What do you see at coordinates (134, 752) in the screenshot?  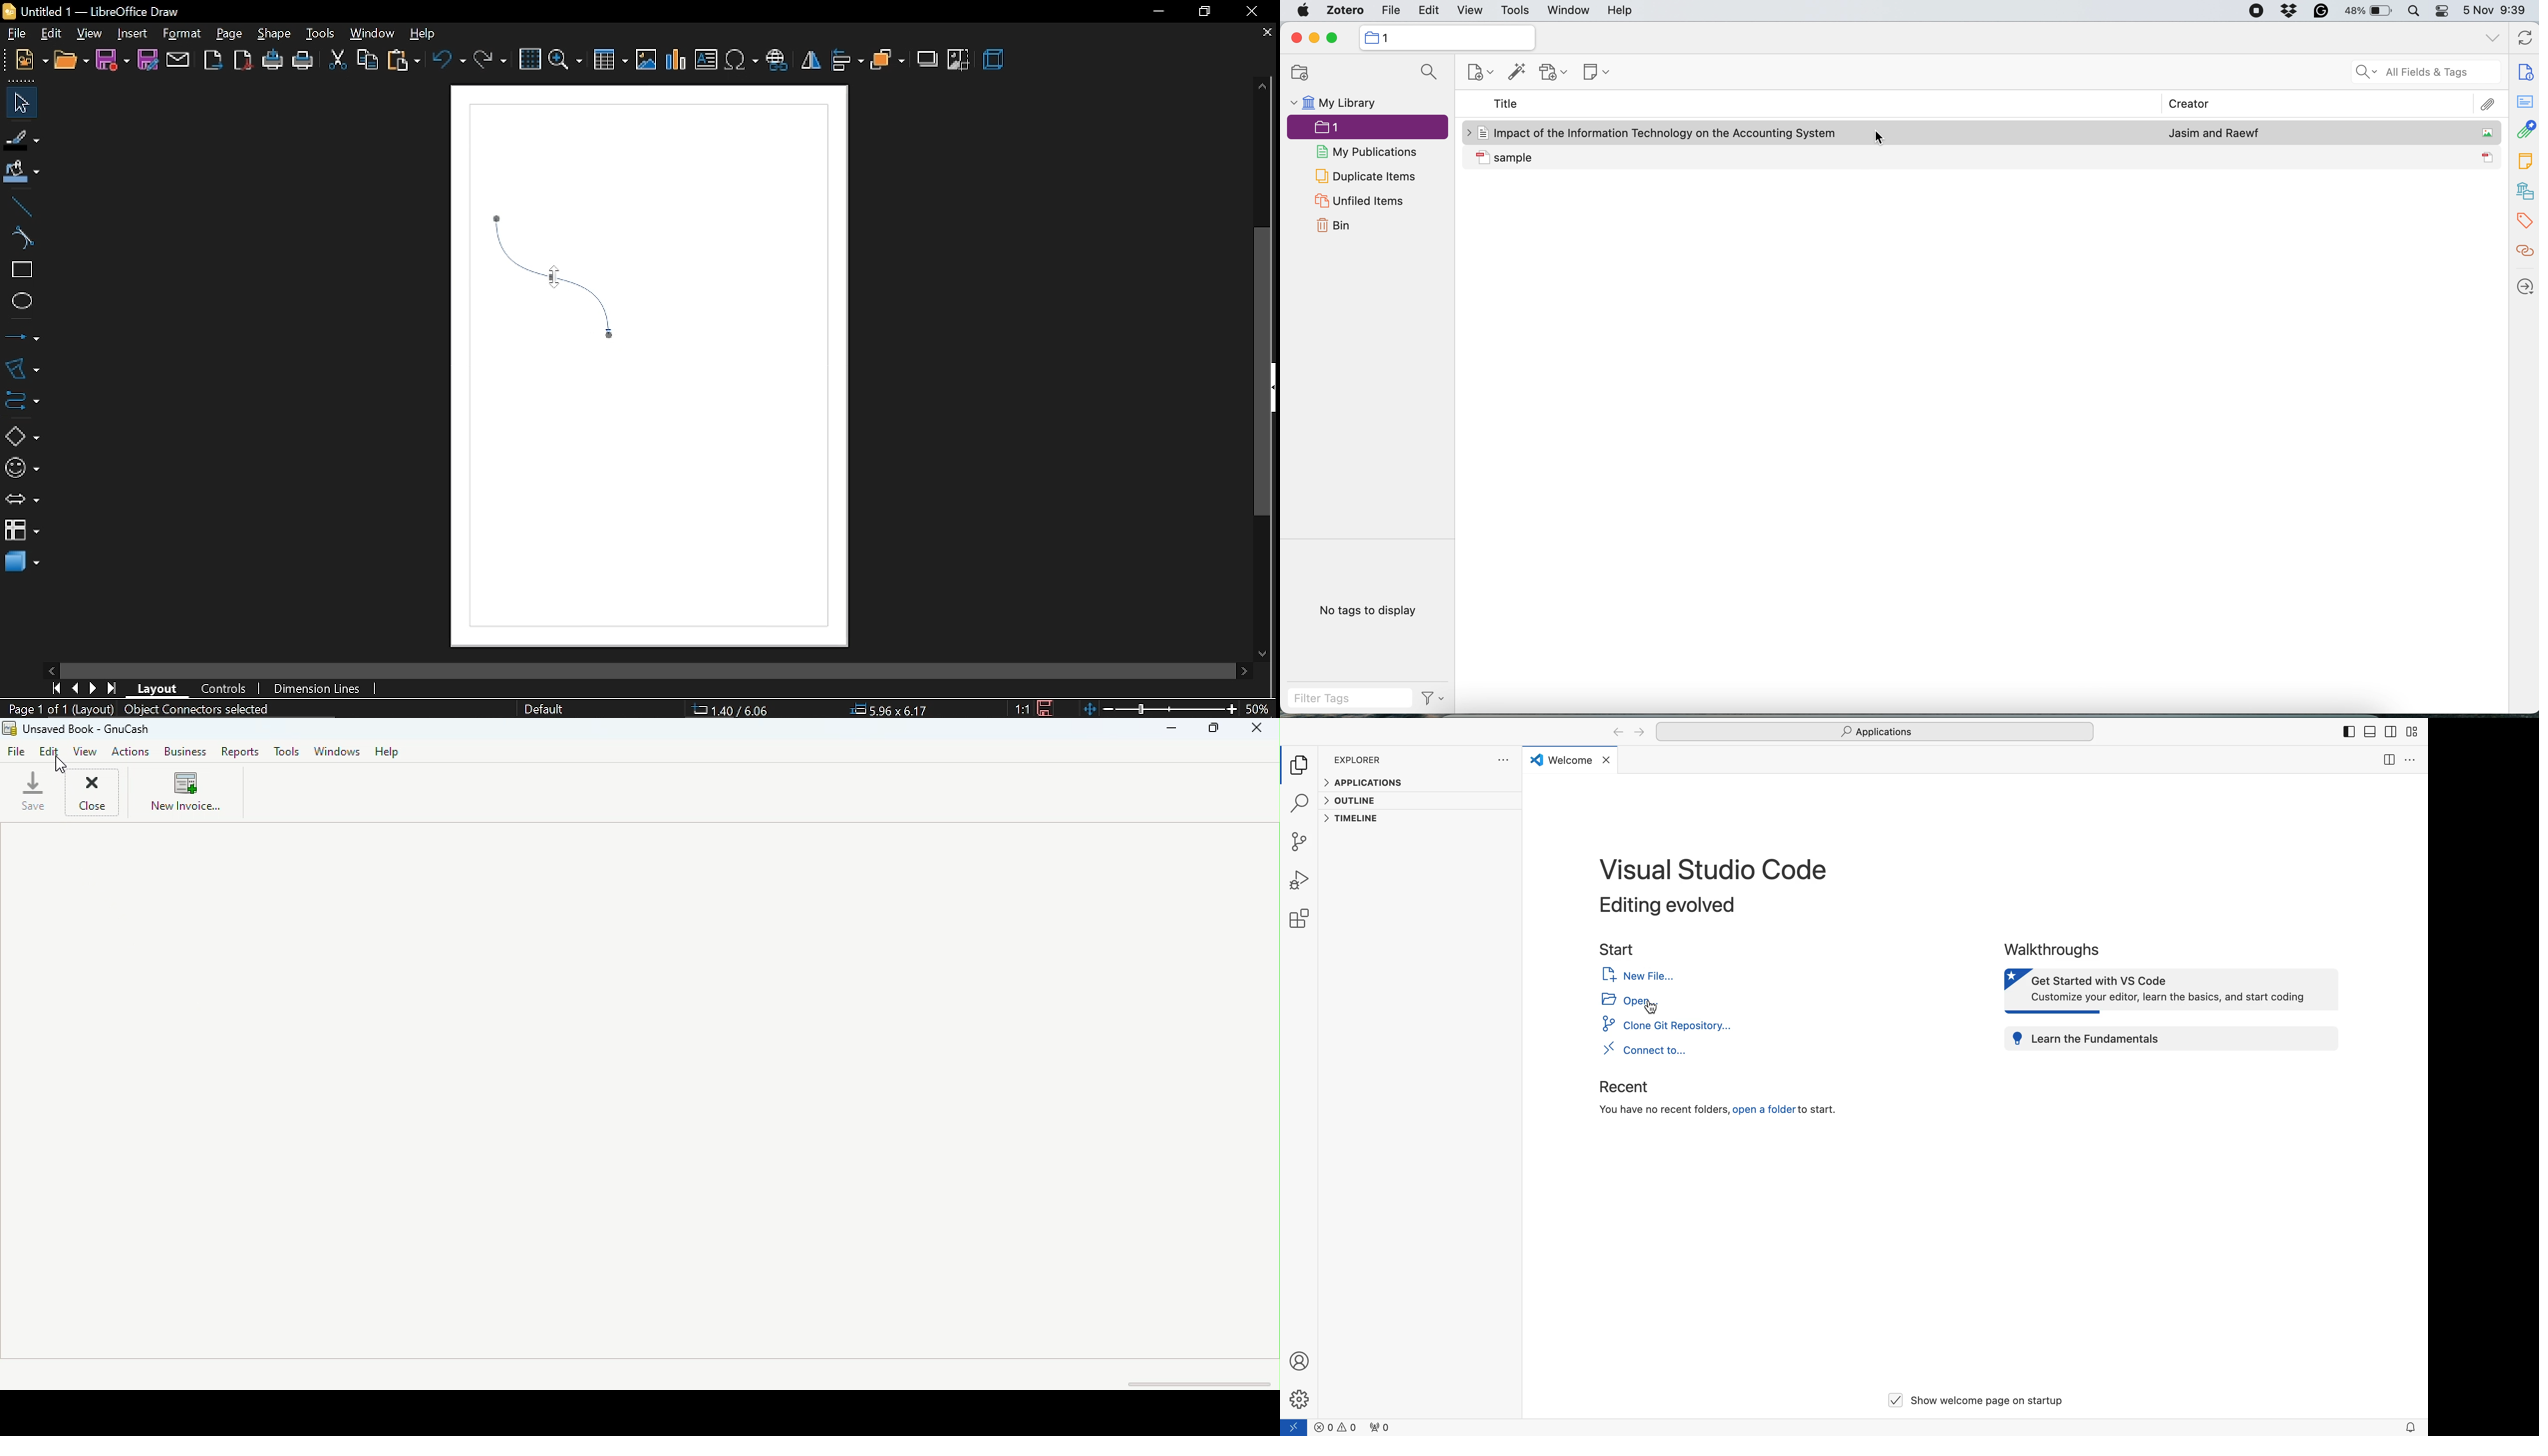 I see `Actions` at bounding box center [134, 752].